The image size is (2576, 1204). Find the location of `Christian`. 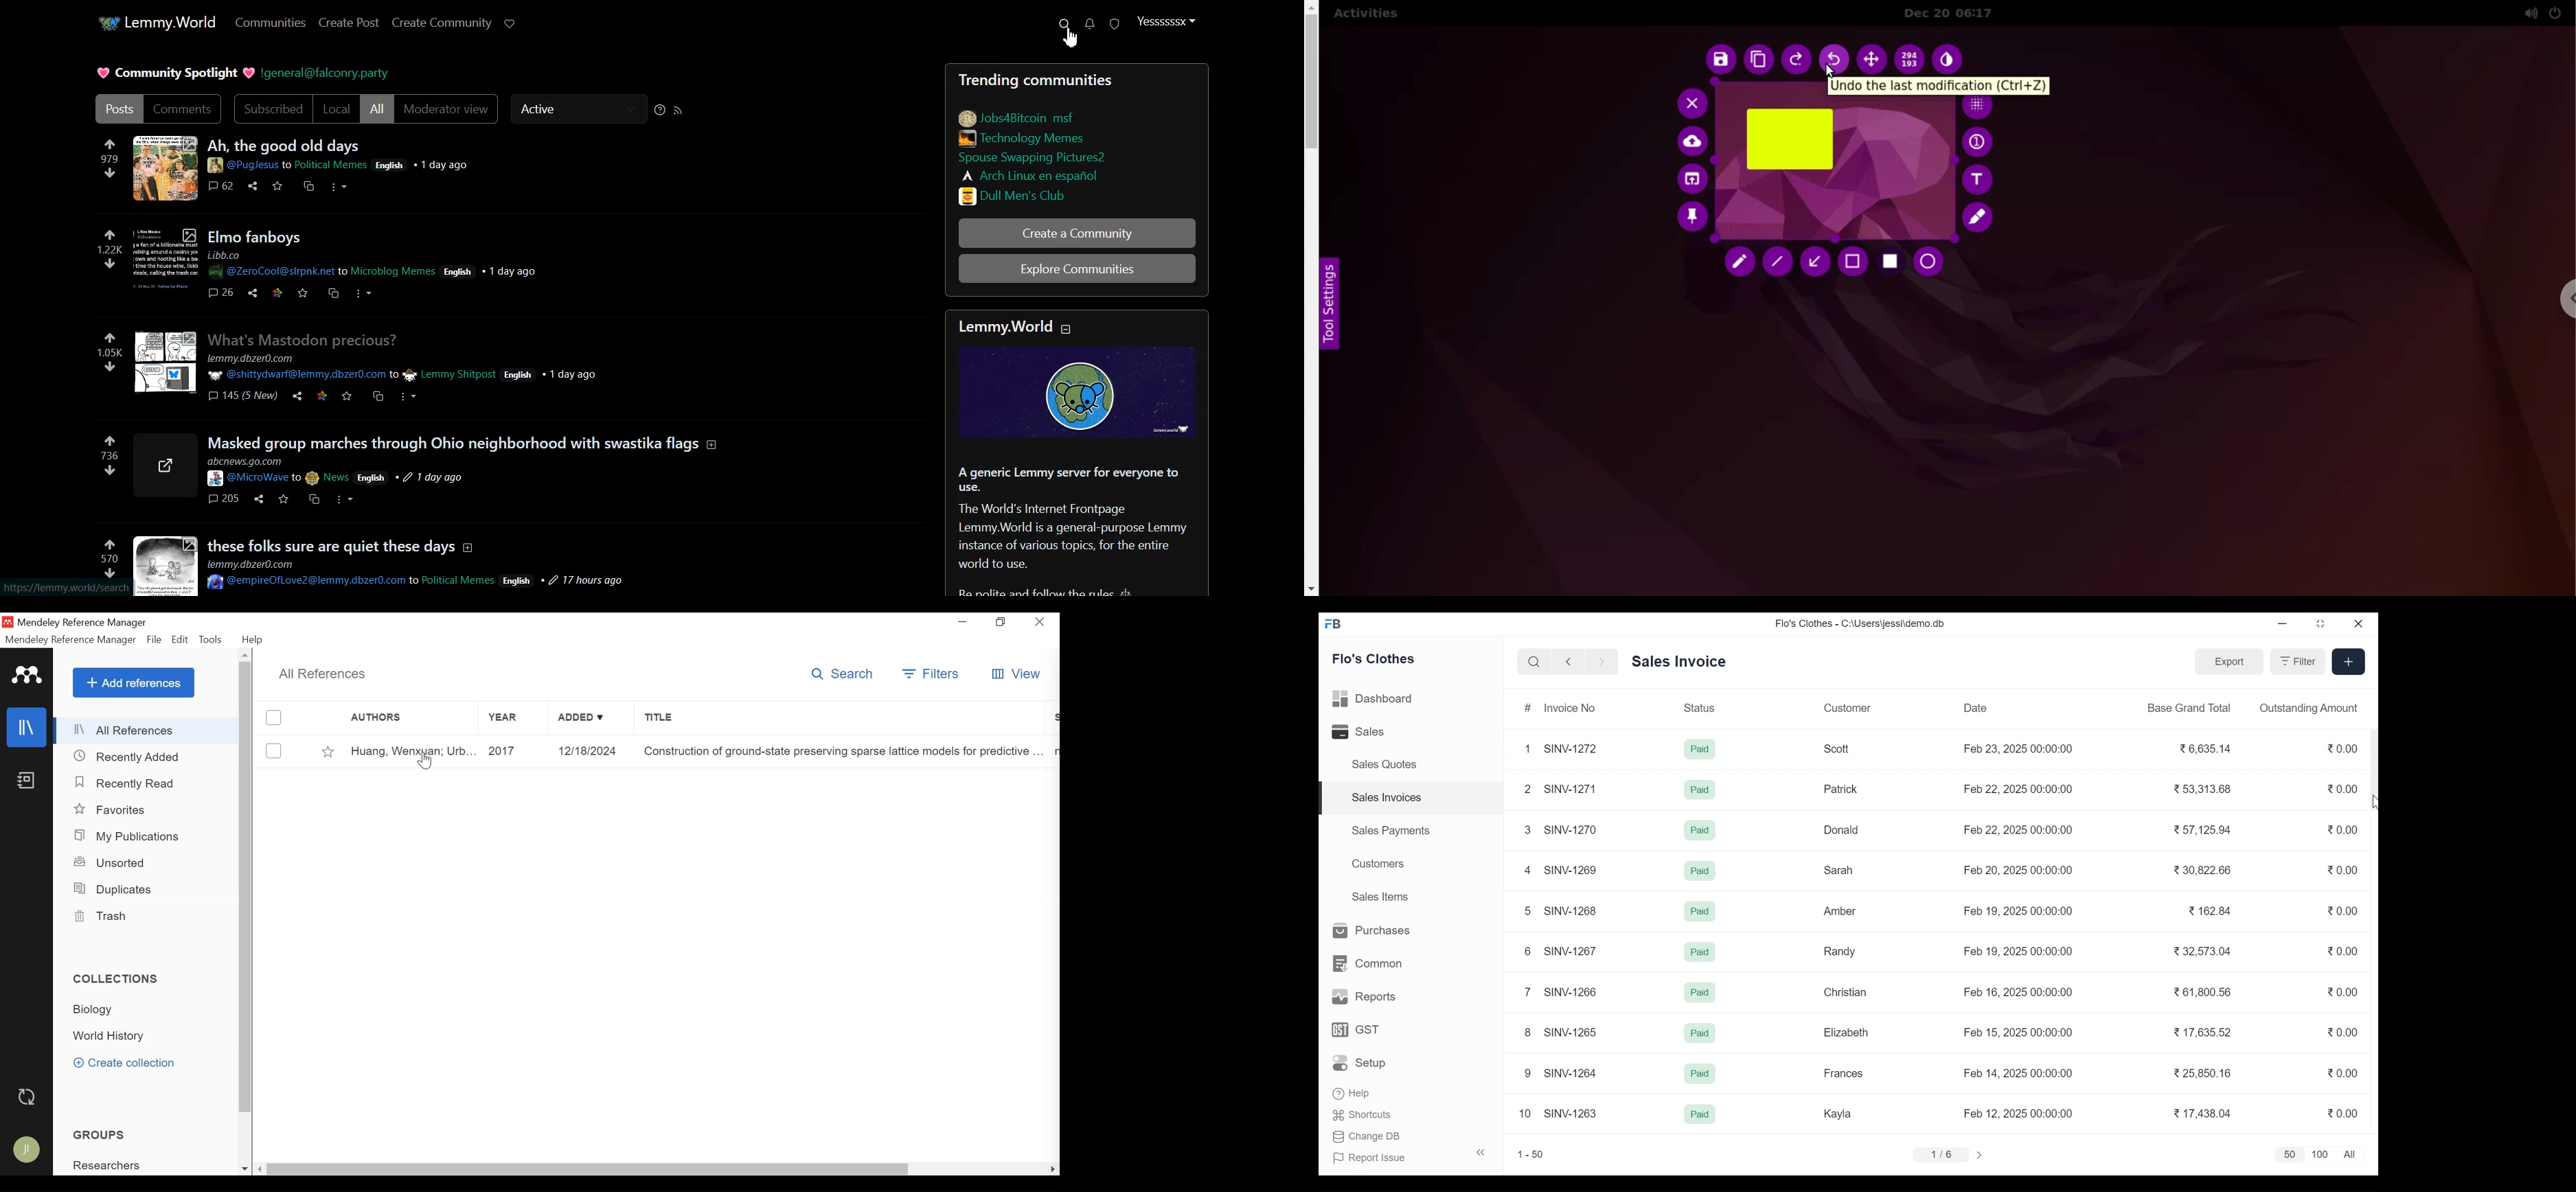

Christian is located at coordinates (1846, 992).